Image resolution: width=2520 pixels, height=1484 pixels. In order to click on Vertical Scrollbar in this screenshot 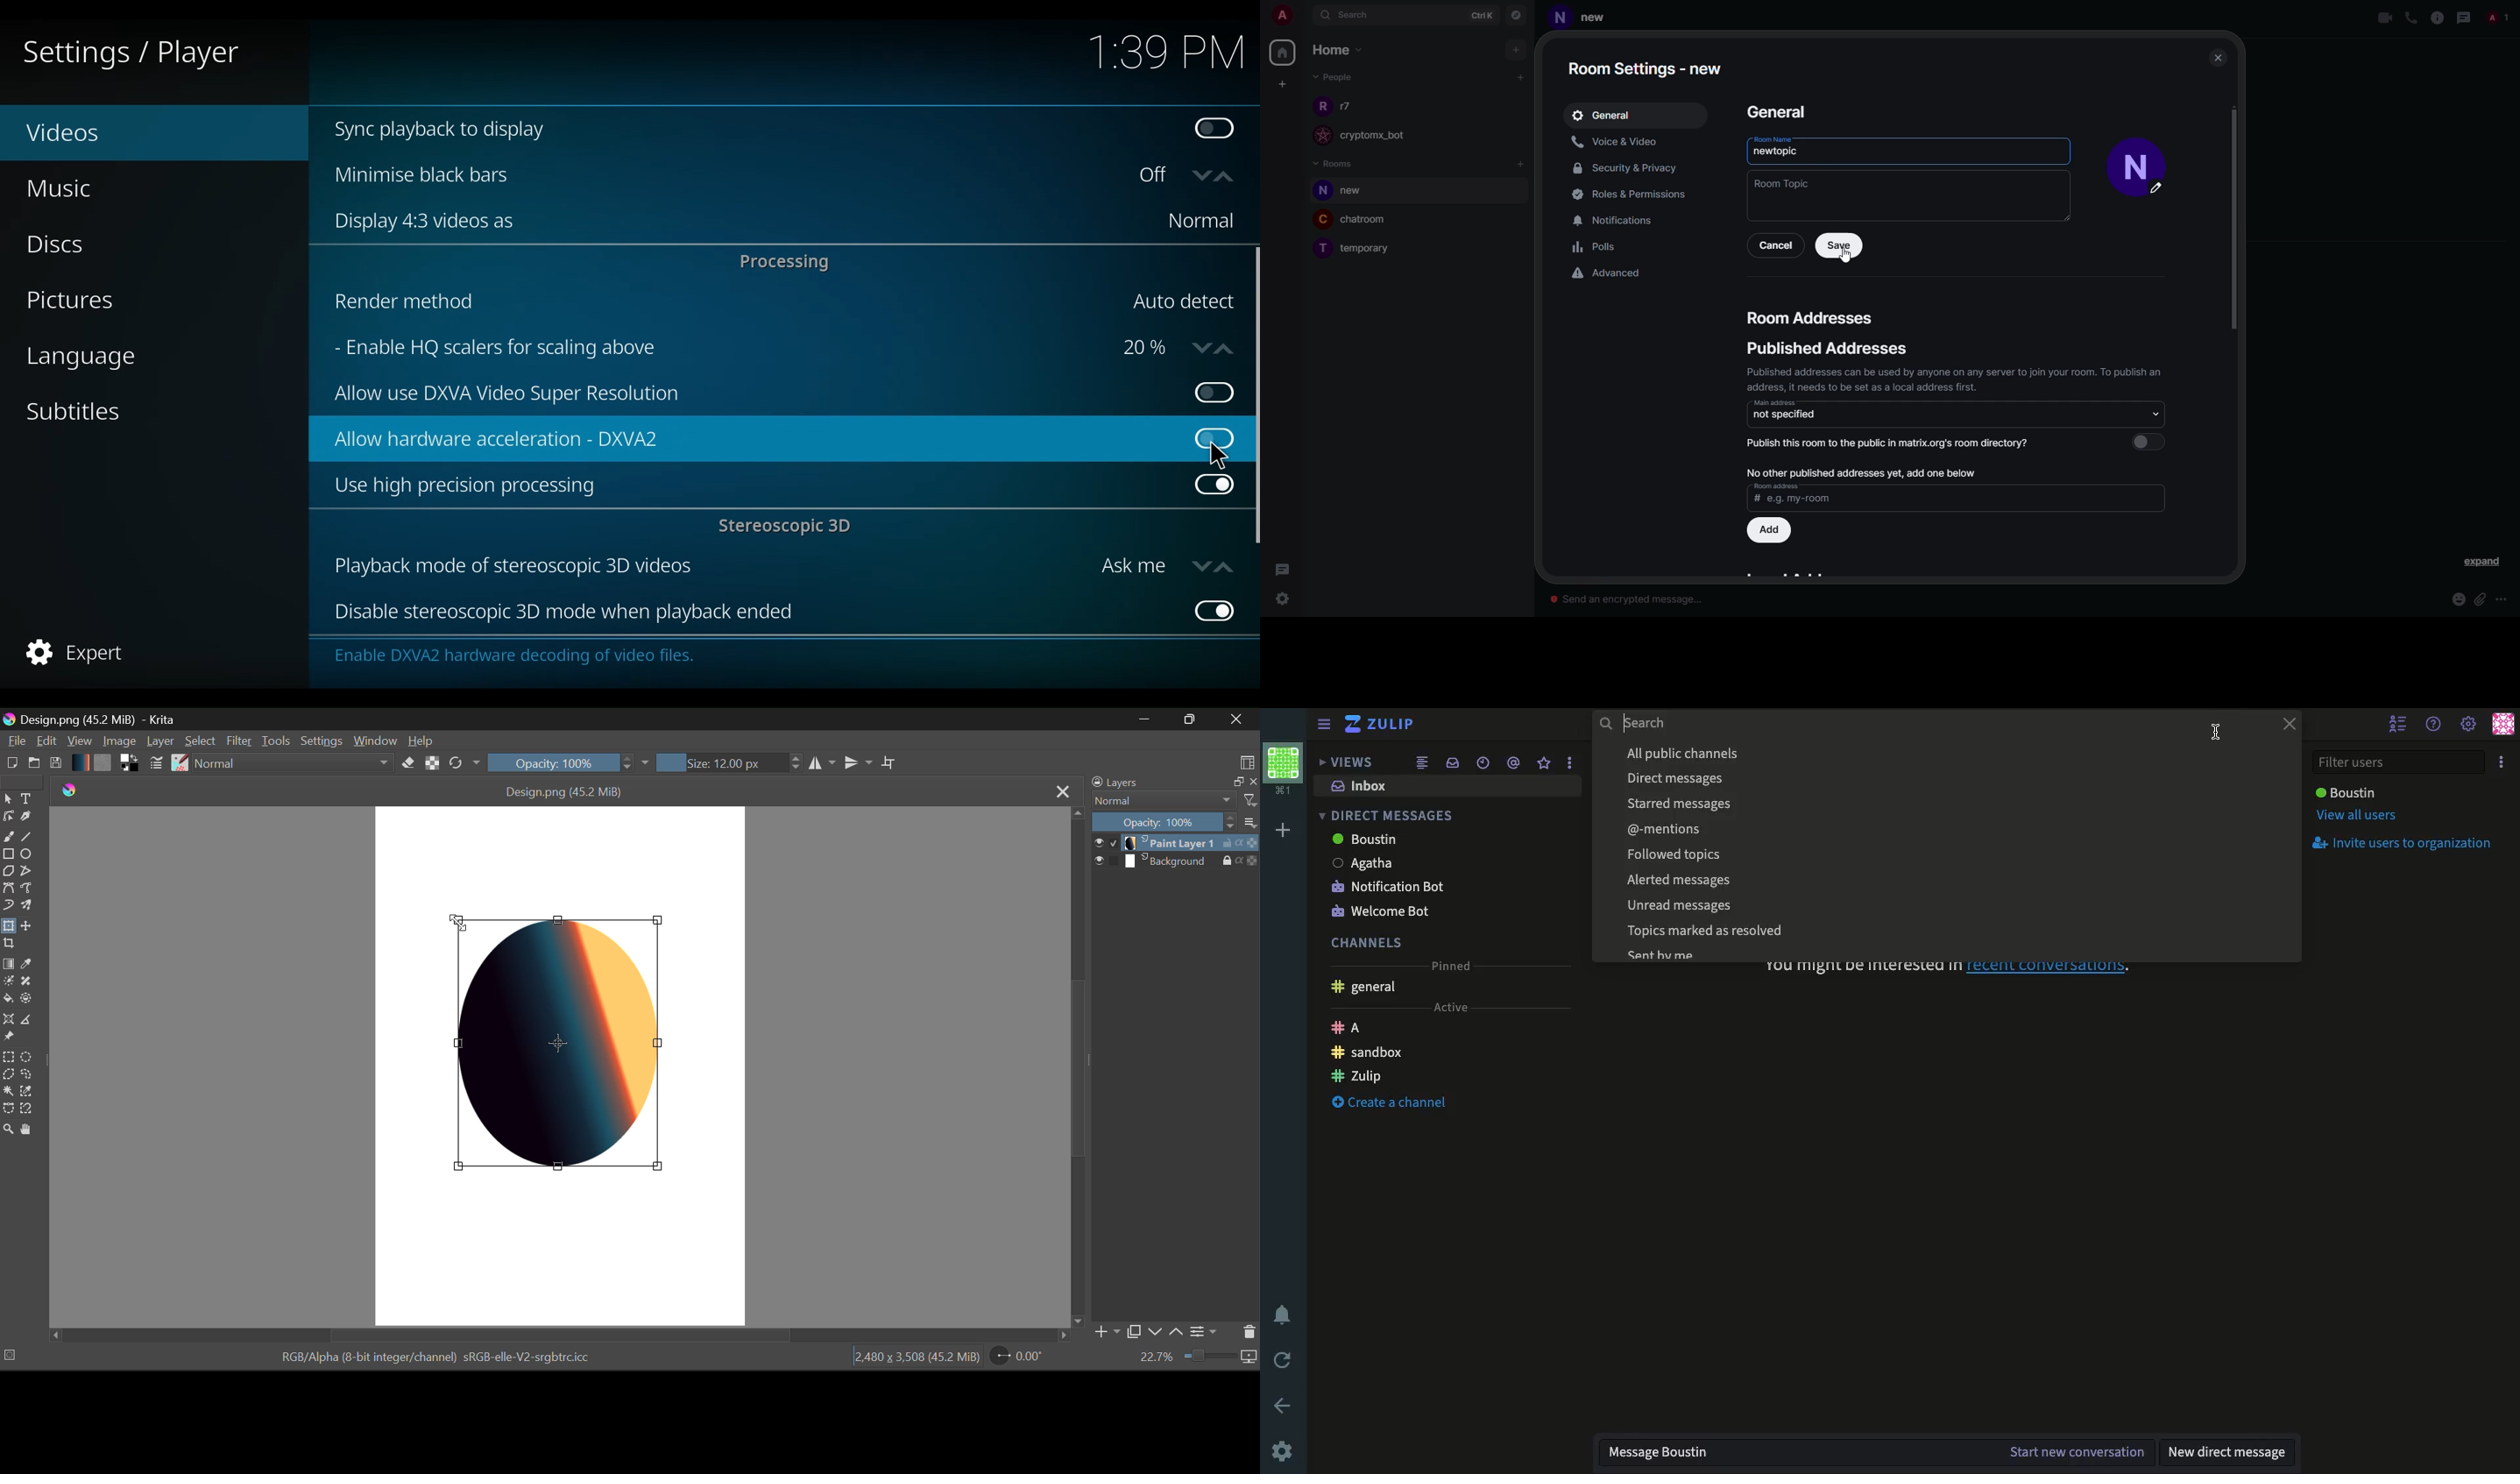, I will do `click(1252, 398)`.